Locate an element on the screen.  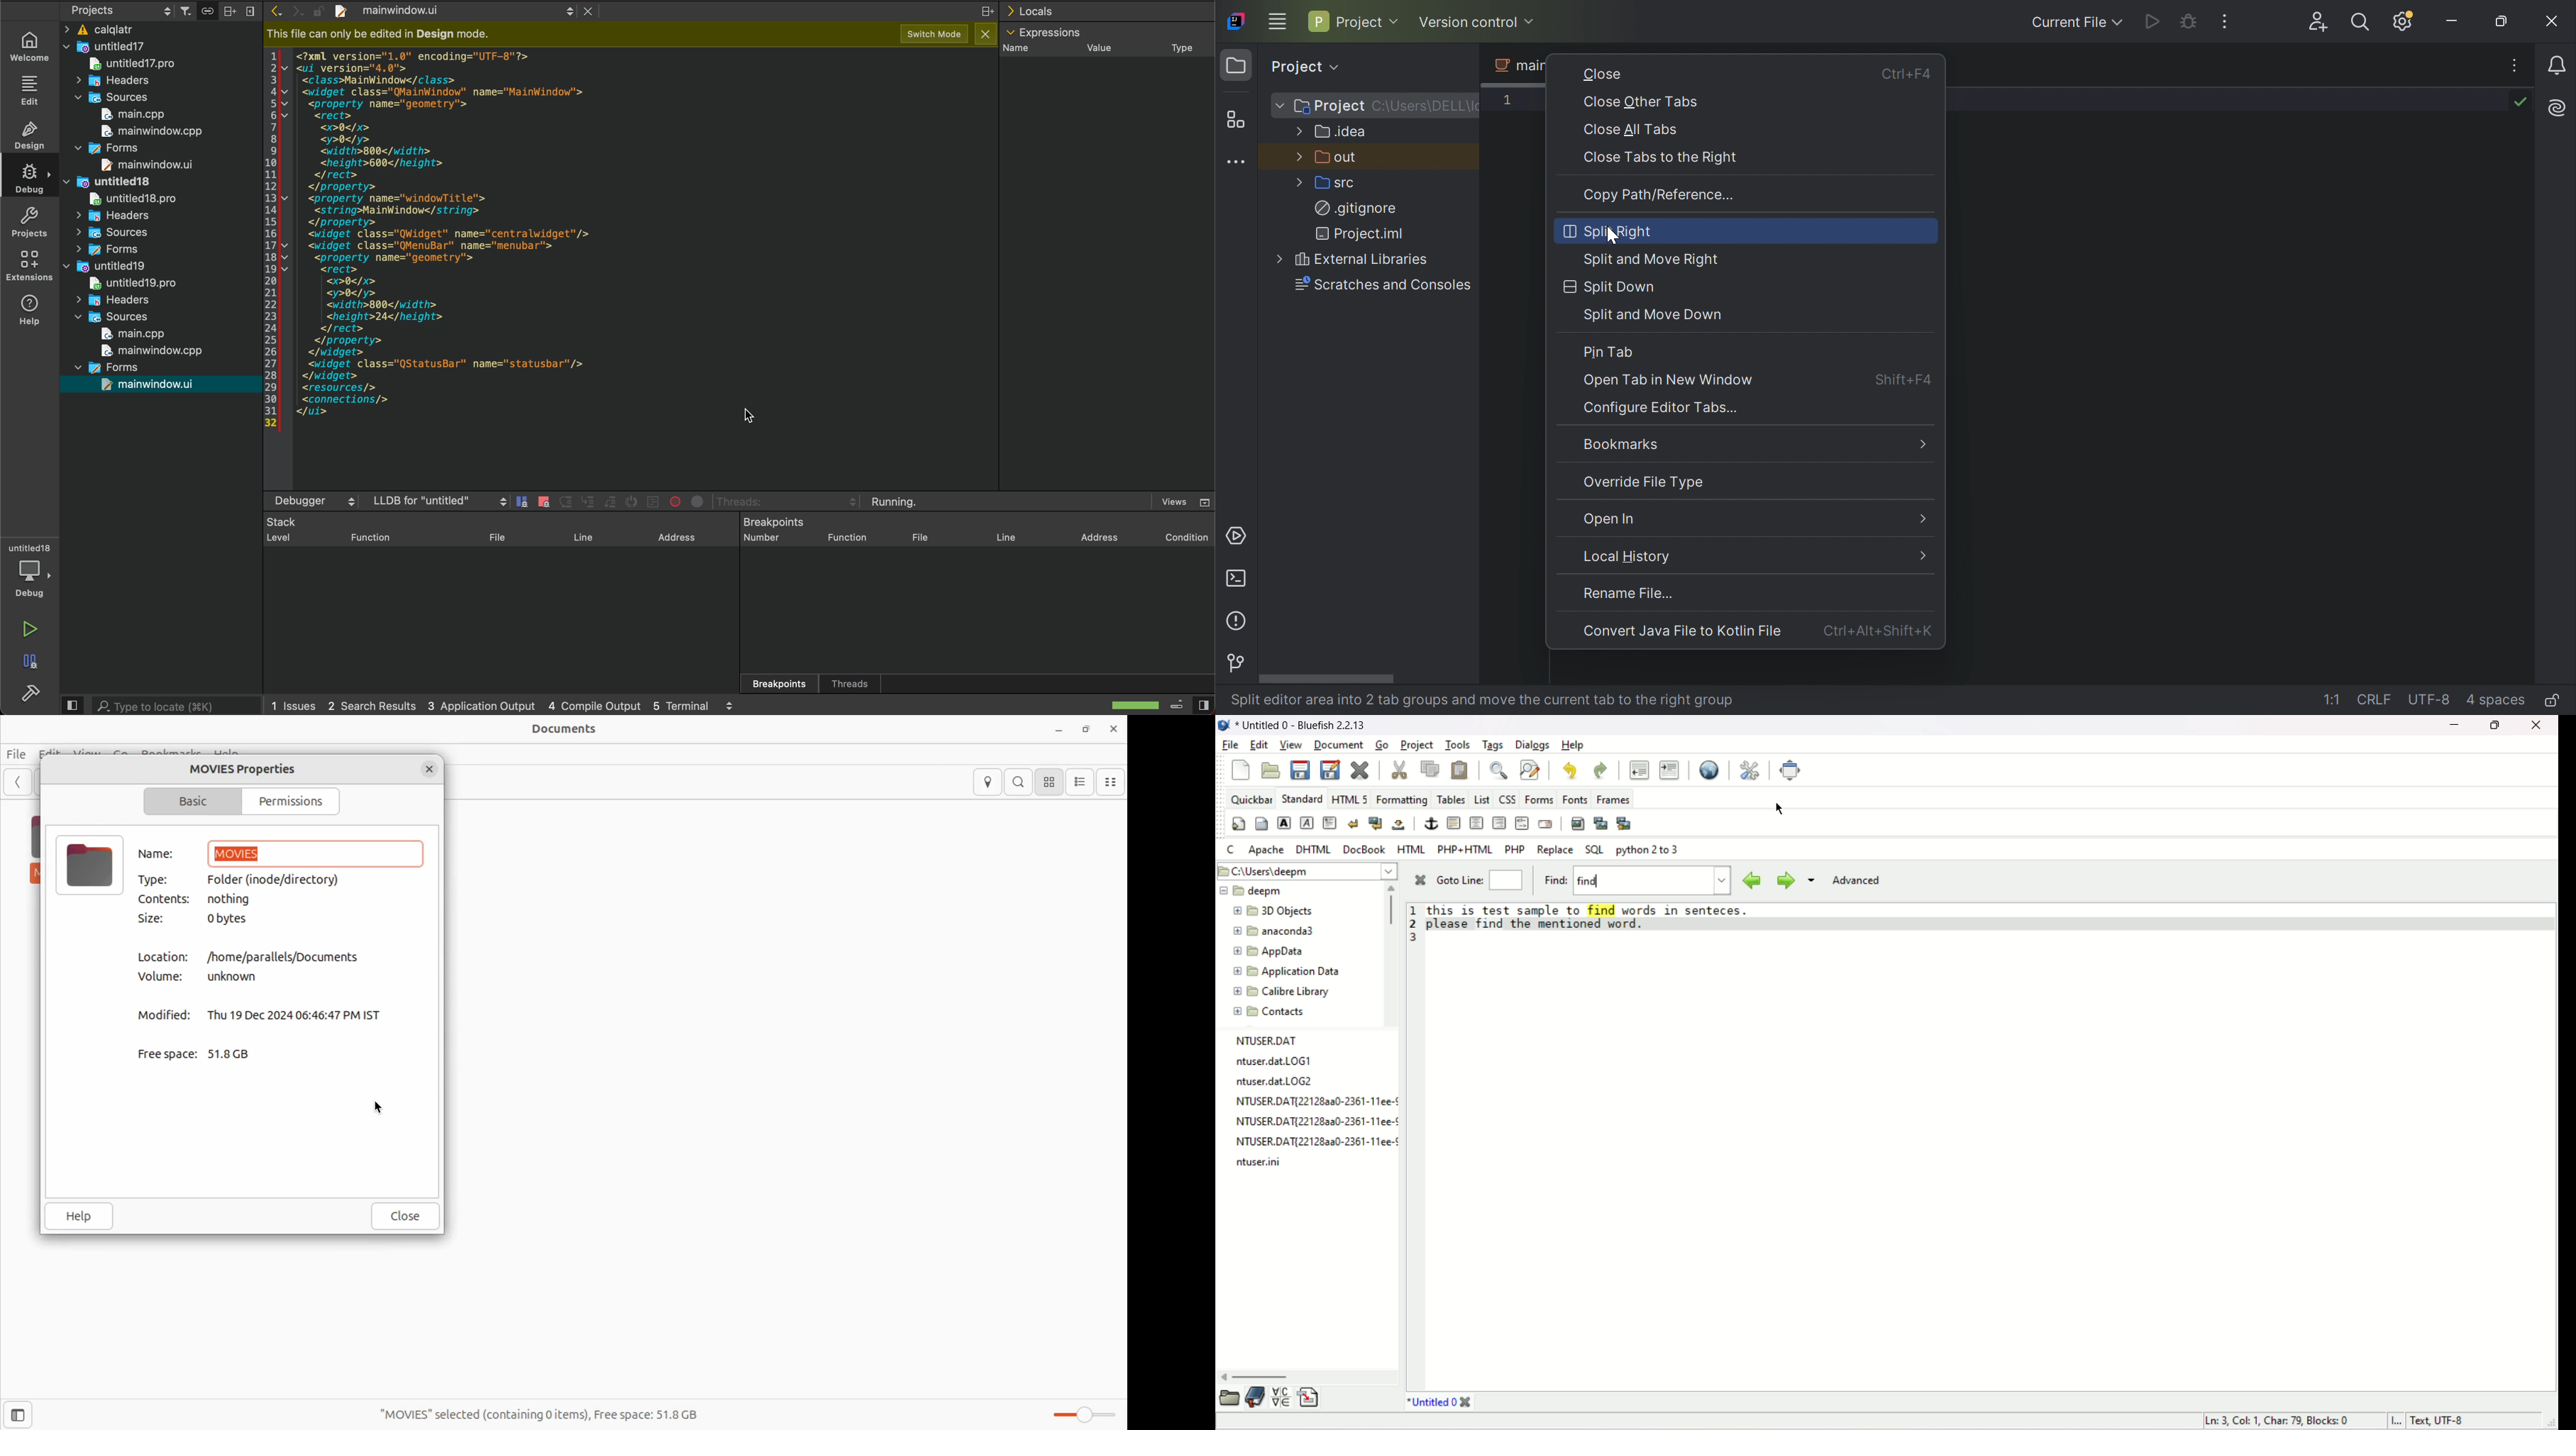
forms is located at coordinates (120, 368).